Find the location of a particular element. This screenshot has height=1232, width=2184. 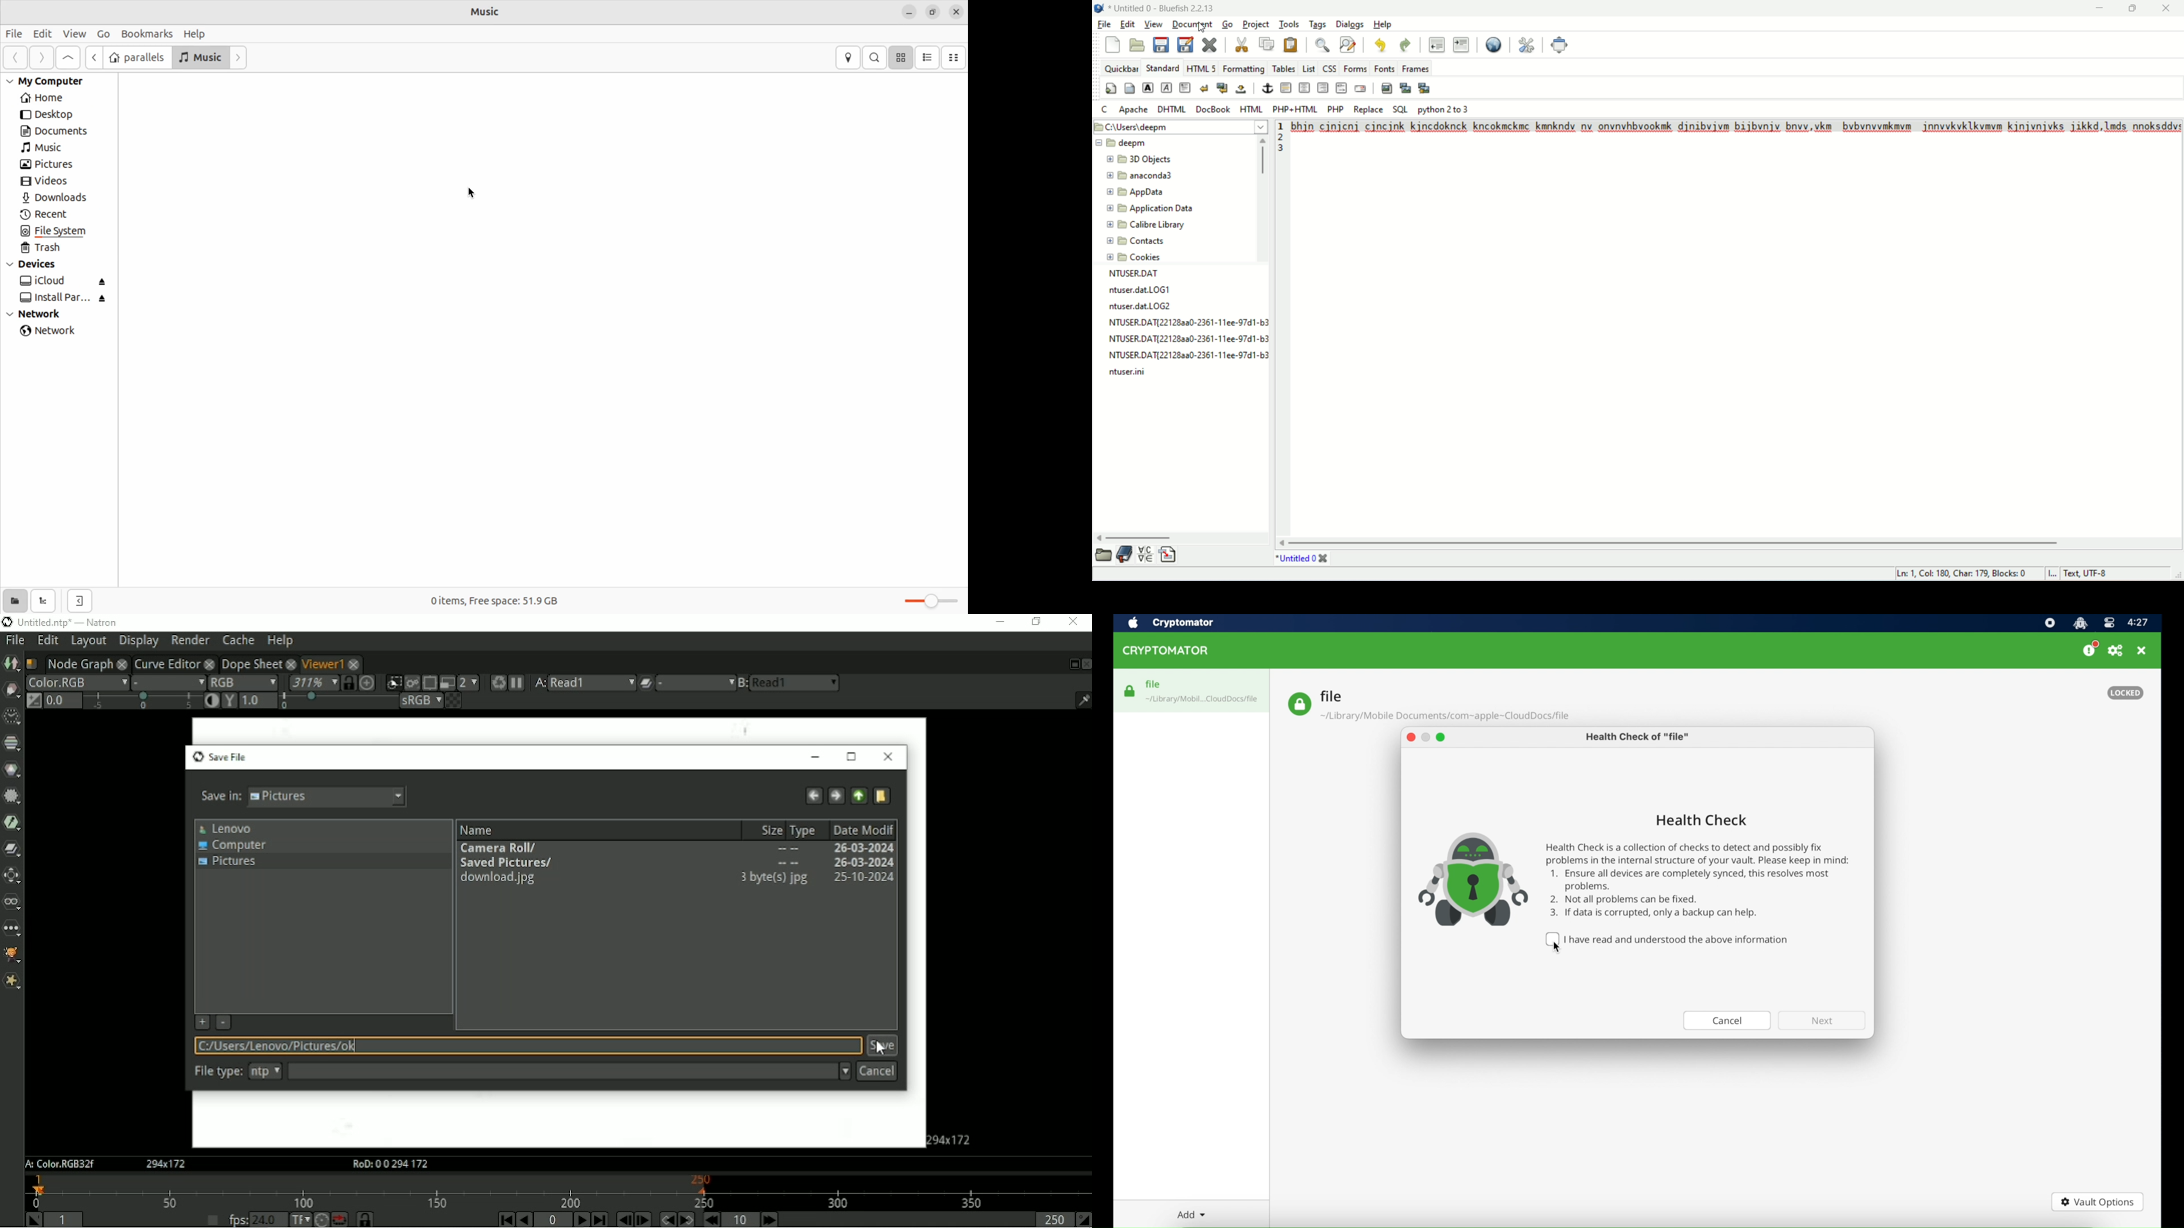

new is located at coordinates (1113, 44).